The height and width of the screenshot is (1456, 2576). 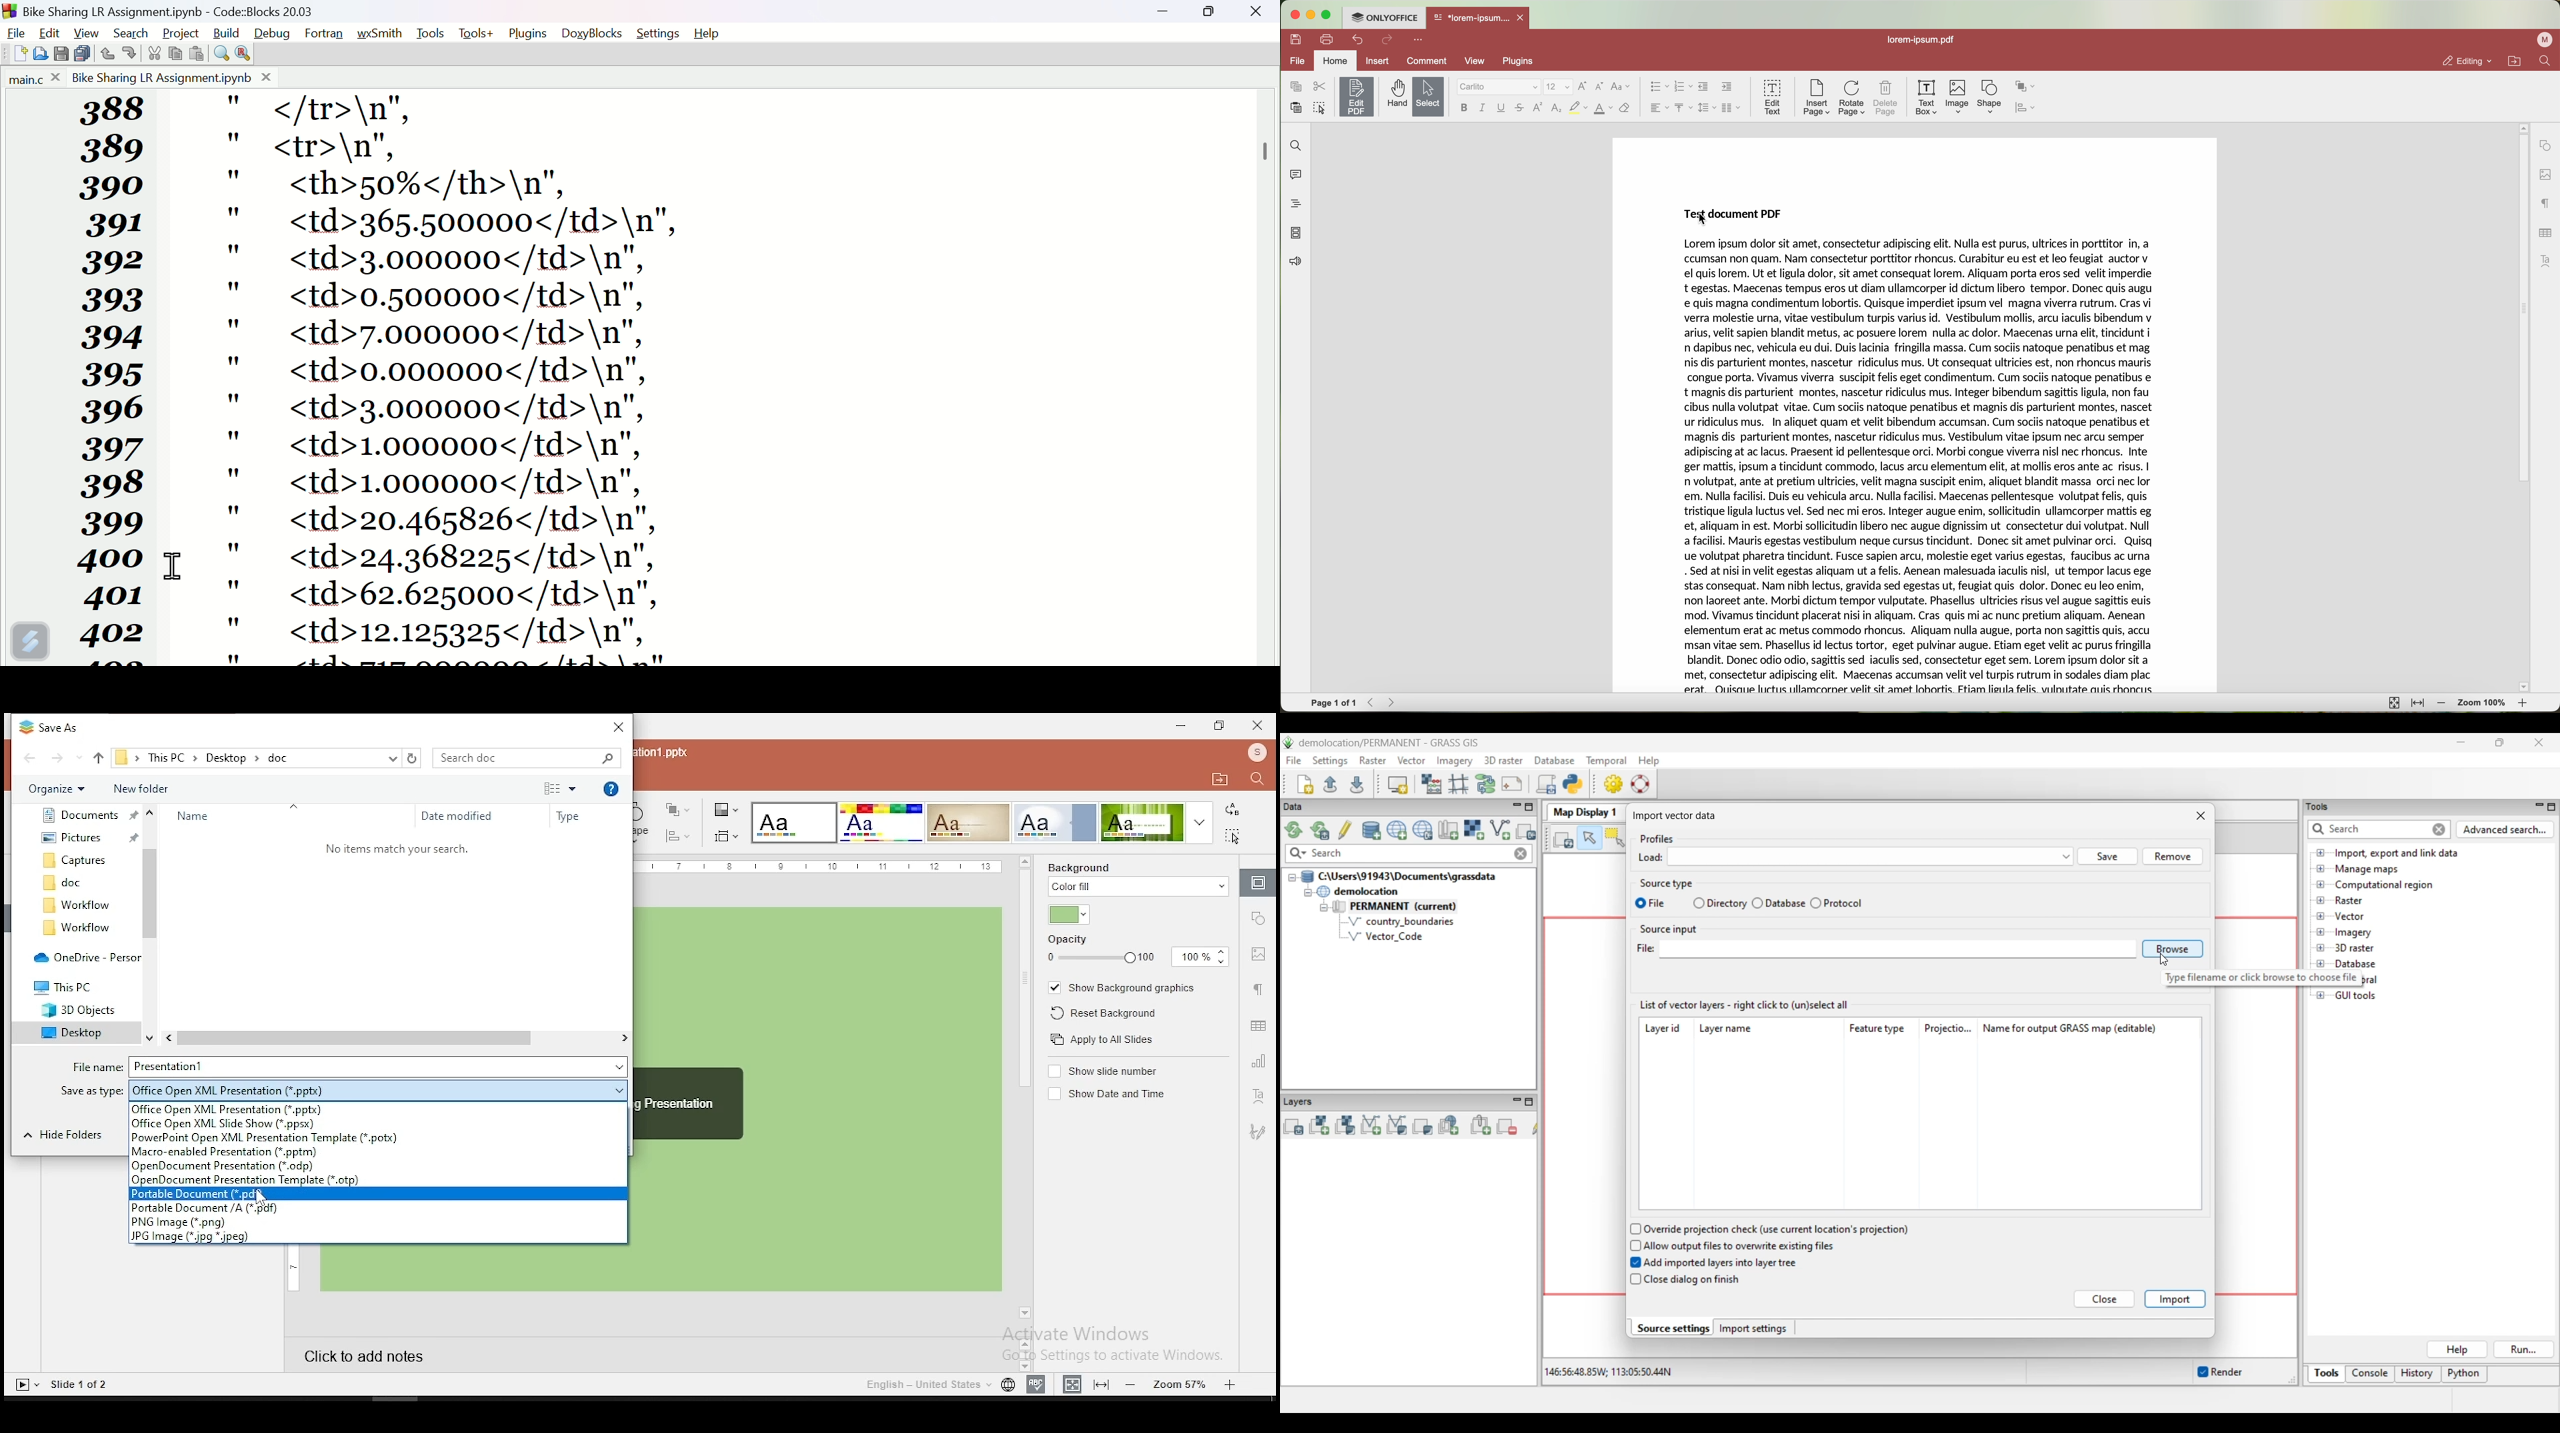 What do you see at coordinates (65, 758) in the screenshot?
I see `go forward` at bounding box center [65, 758].